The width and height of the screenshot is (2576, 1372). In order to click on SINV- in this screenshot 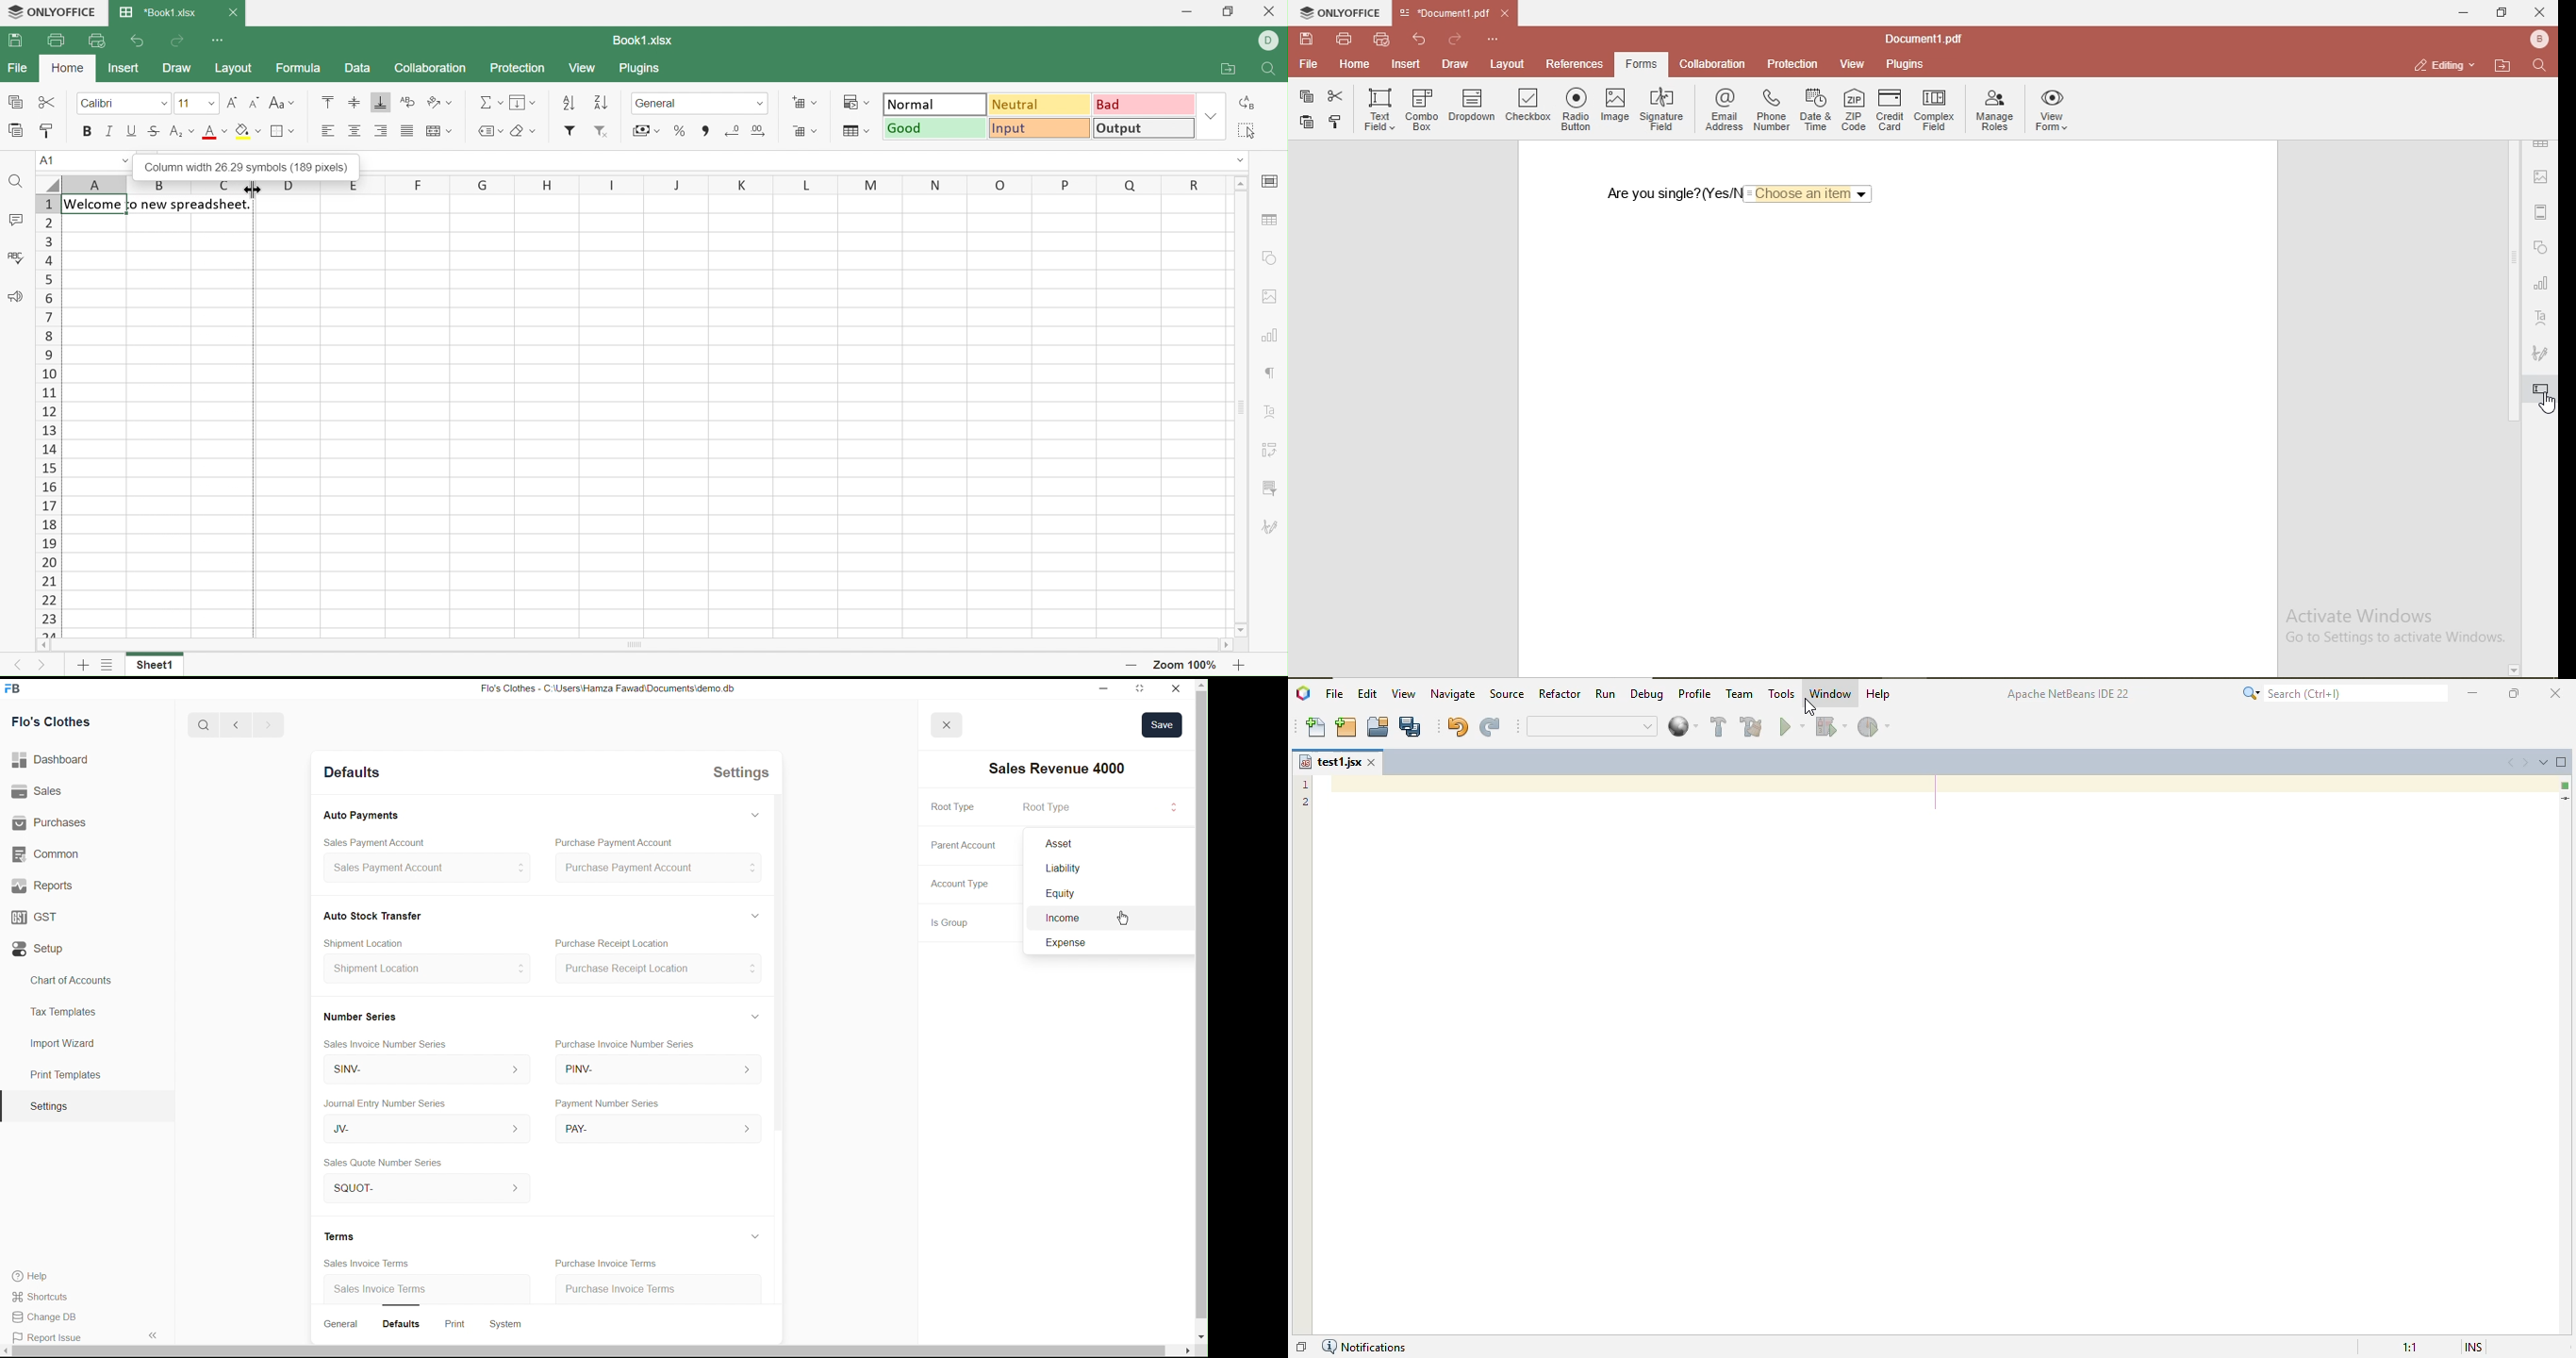, I will do `click(427, 1071)`.